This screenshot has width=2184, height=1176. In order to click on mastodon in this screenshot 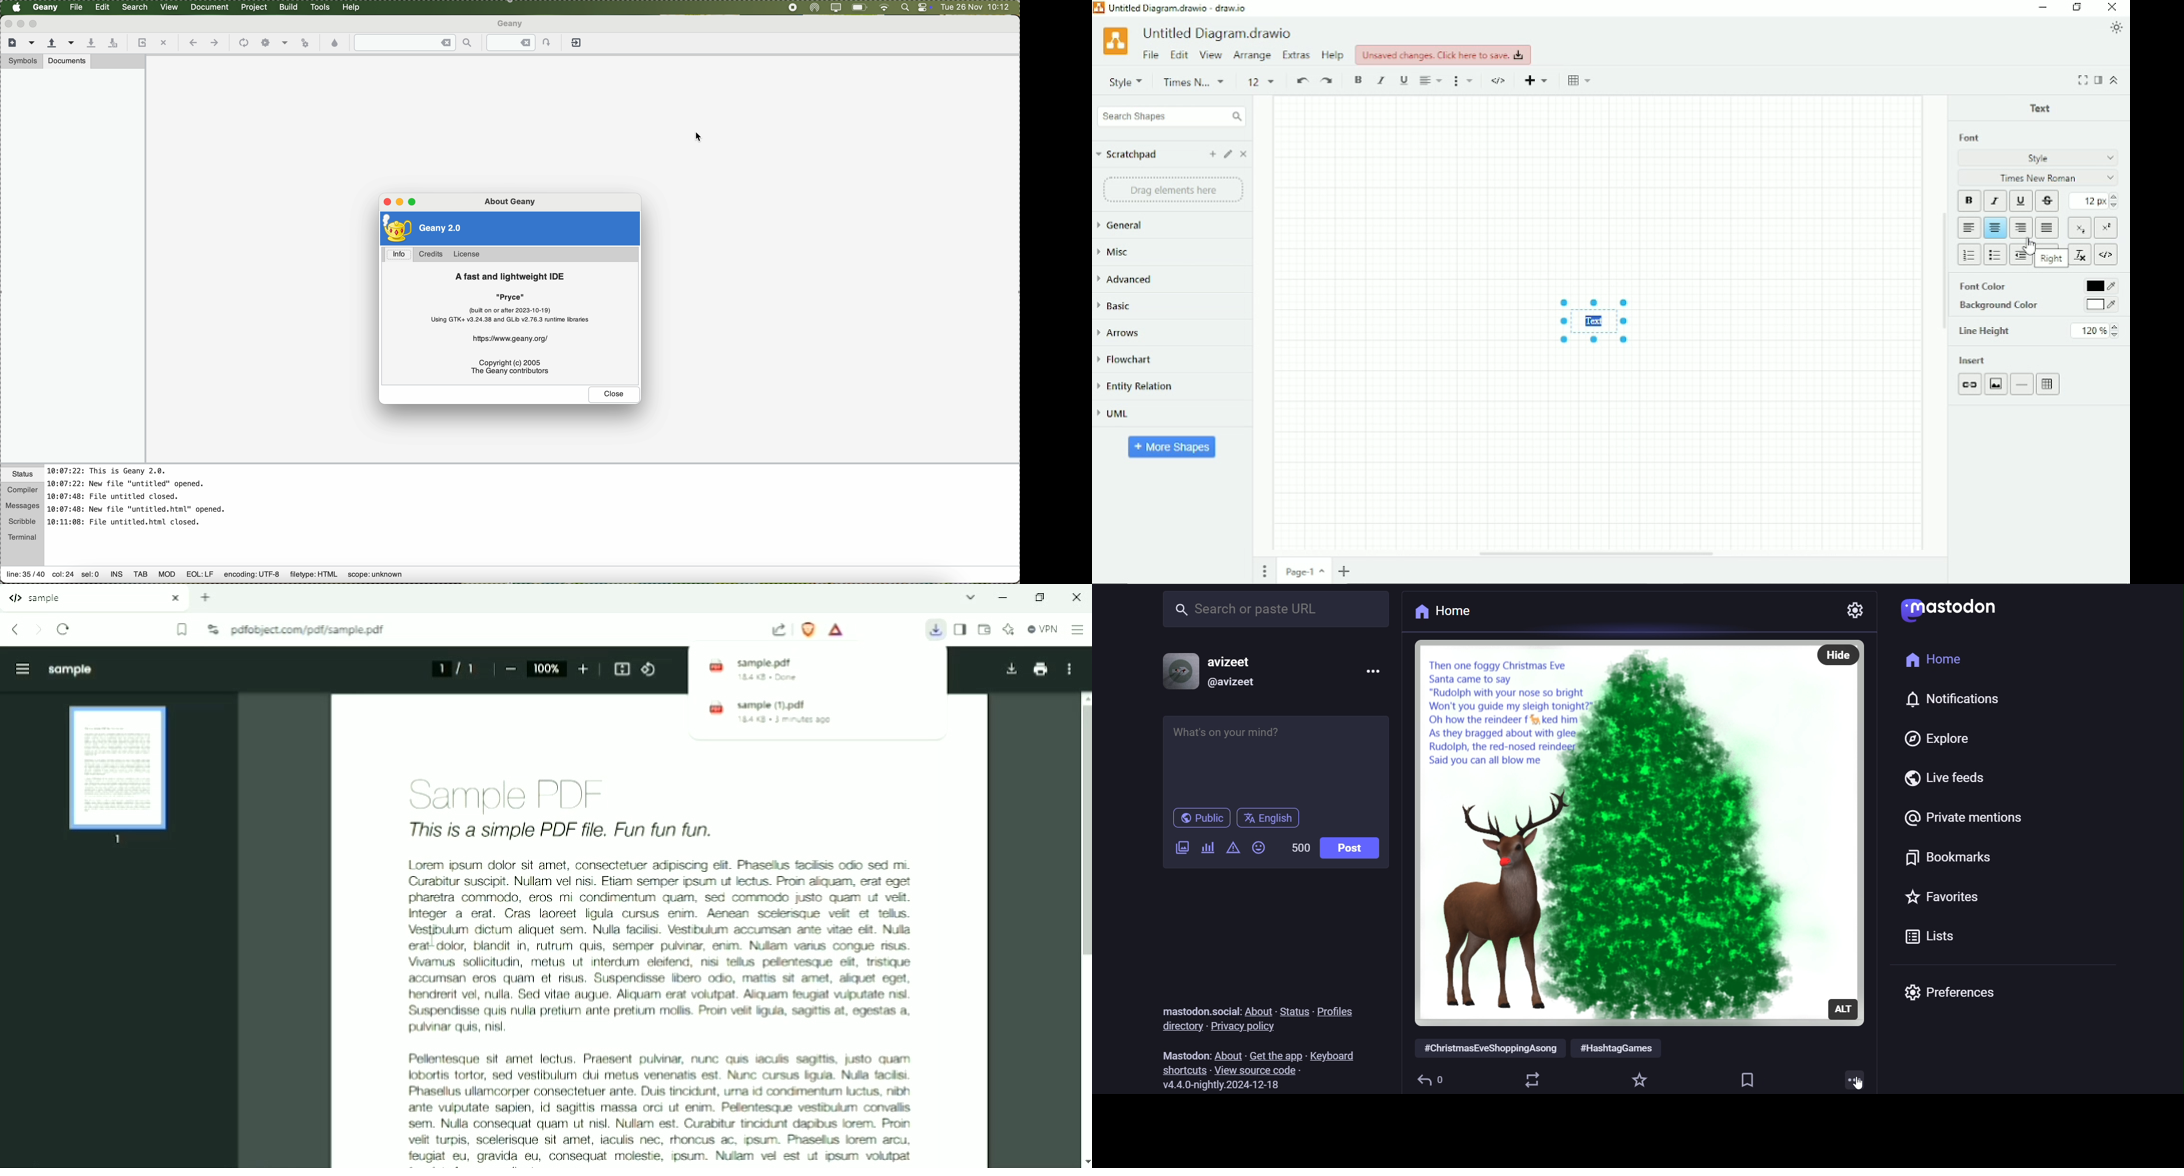, I will do `click(1186, 1056)`.